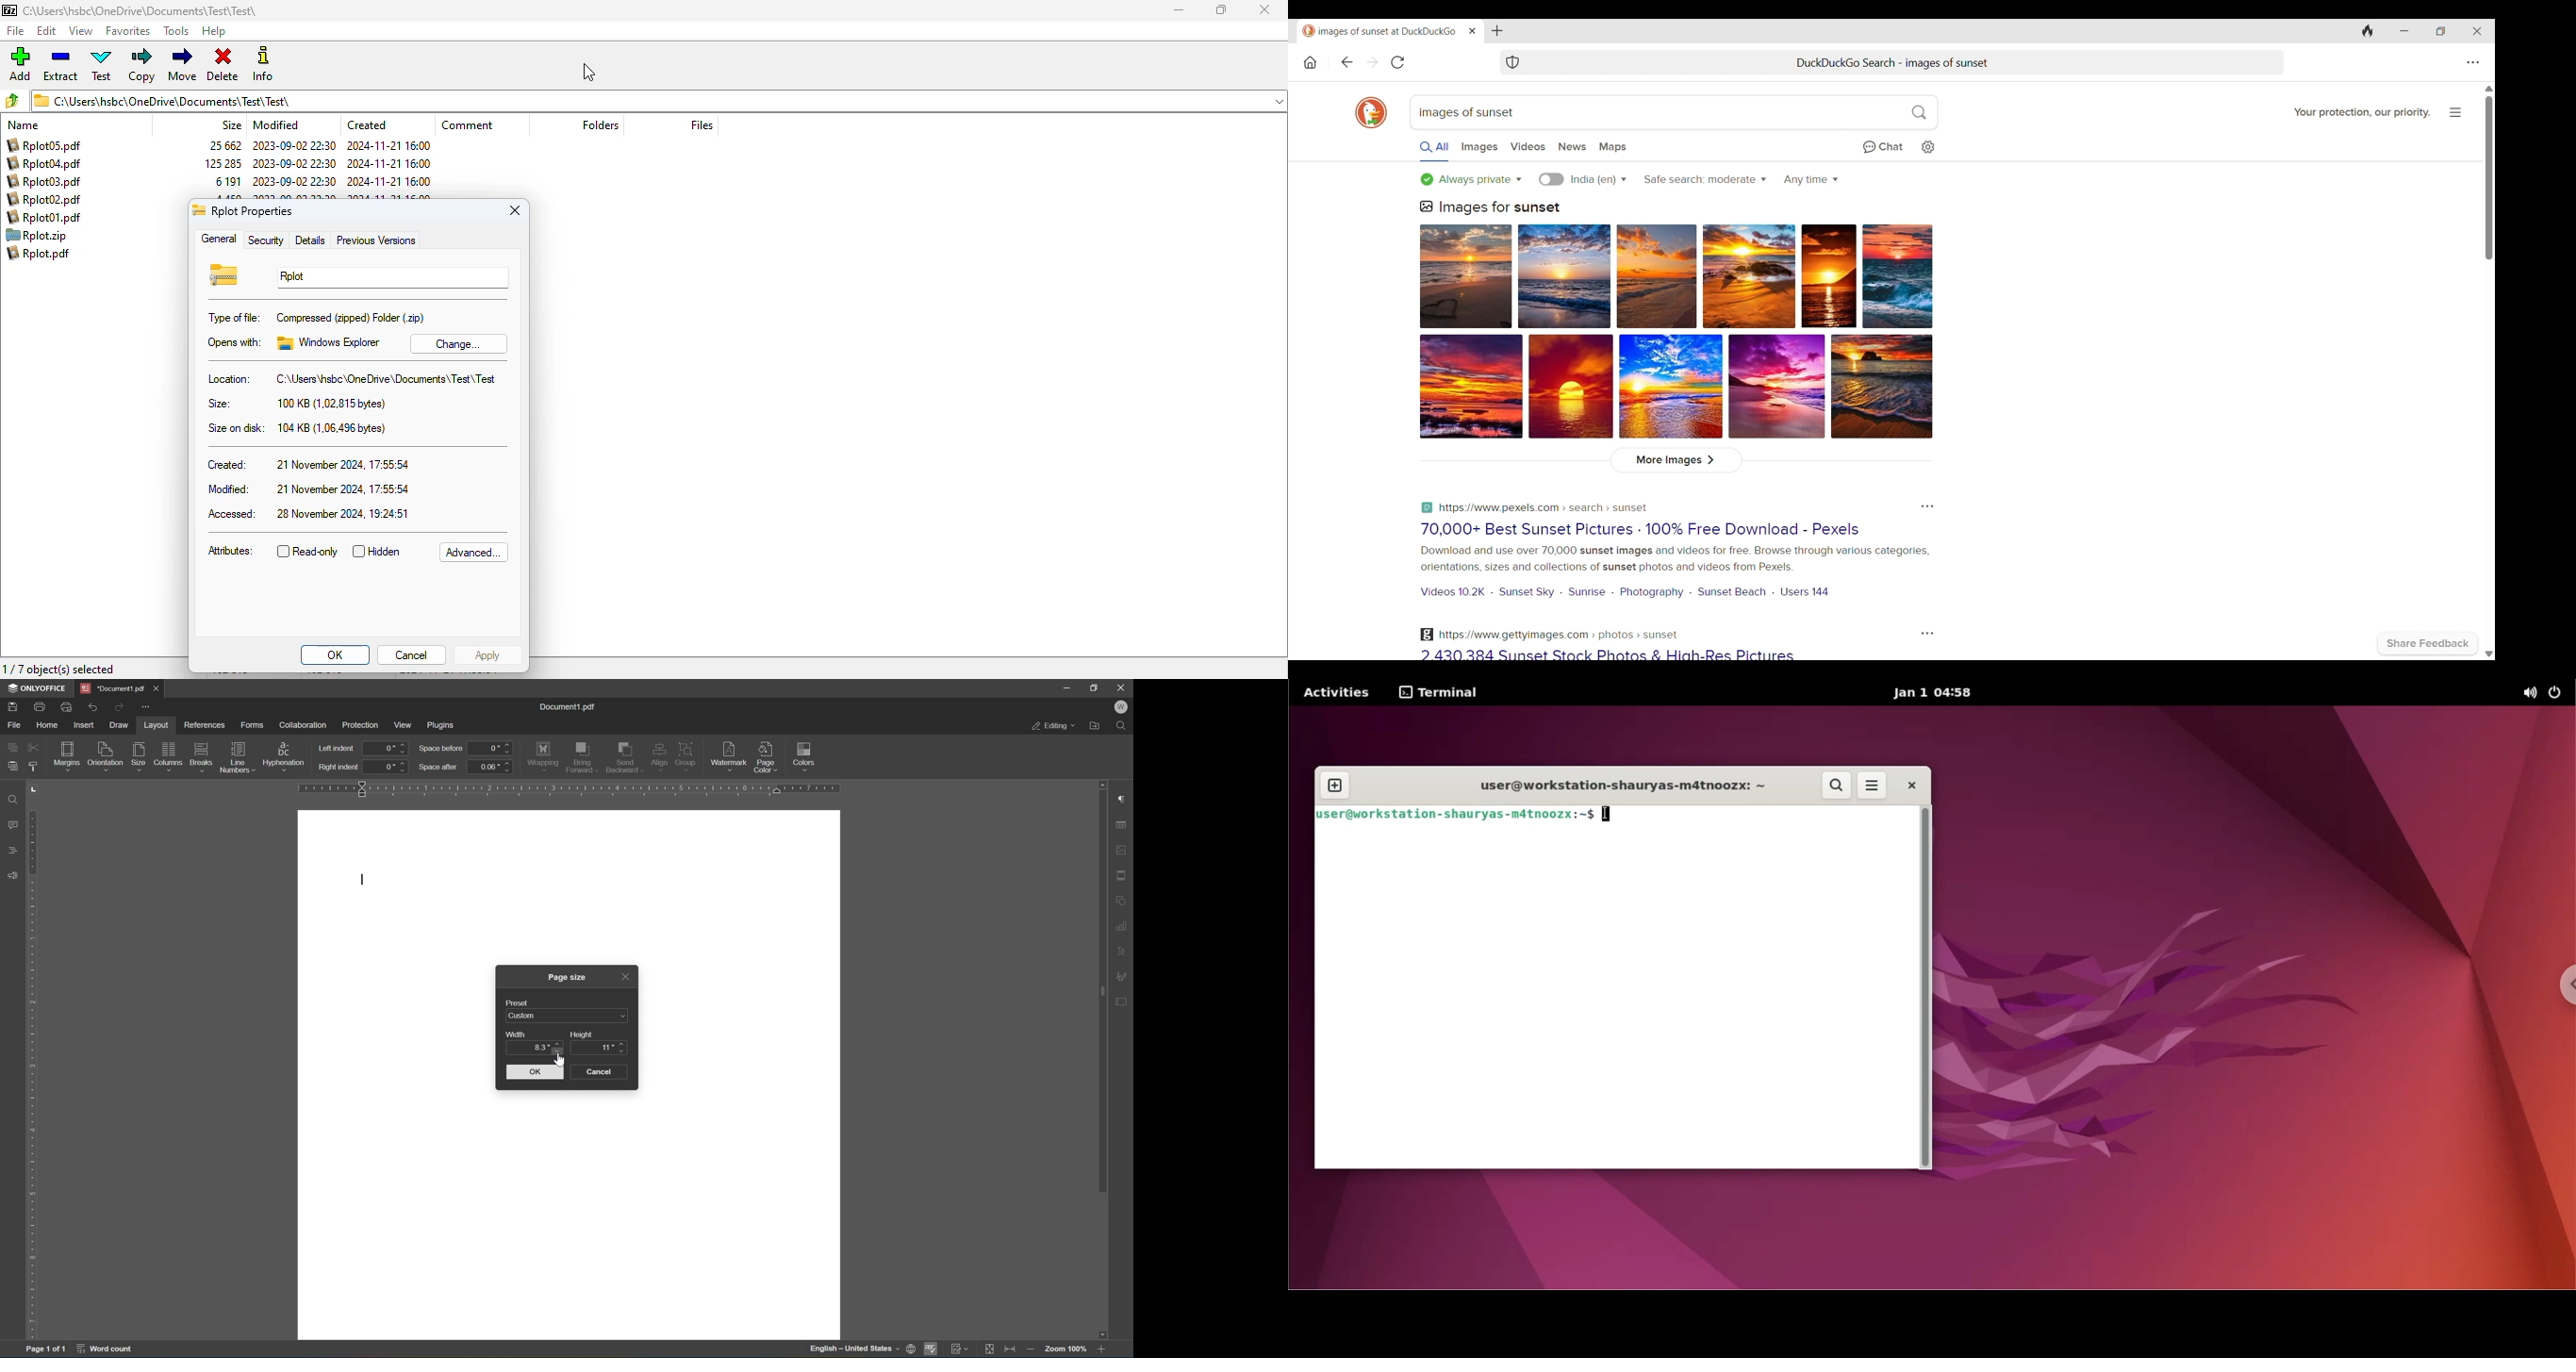 The height and width of the screenshot is (1372, 2576). What do you see at coordinates (338, 747) in the screenshot?
I see `left indent` at bounding box center [338, 747].